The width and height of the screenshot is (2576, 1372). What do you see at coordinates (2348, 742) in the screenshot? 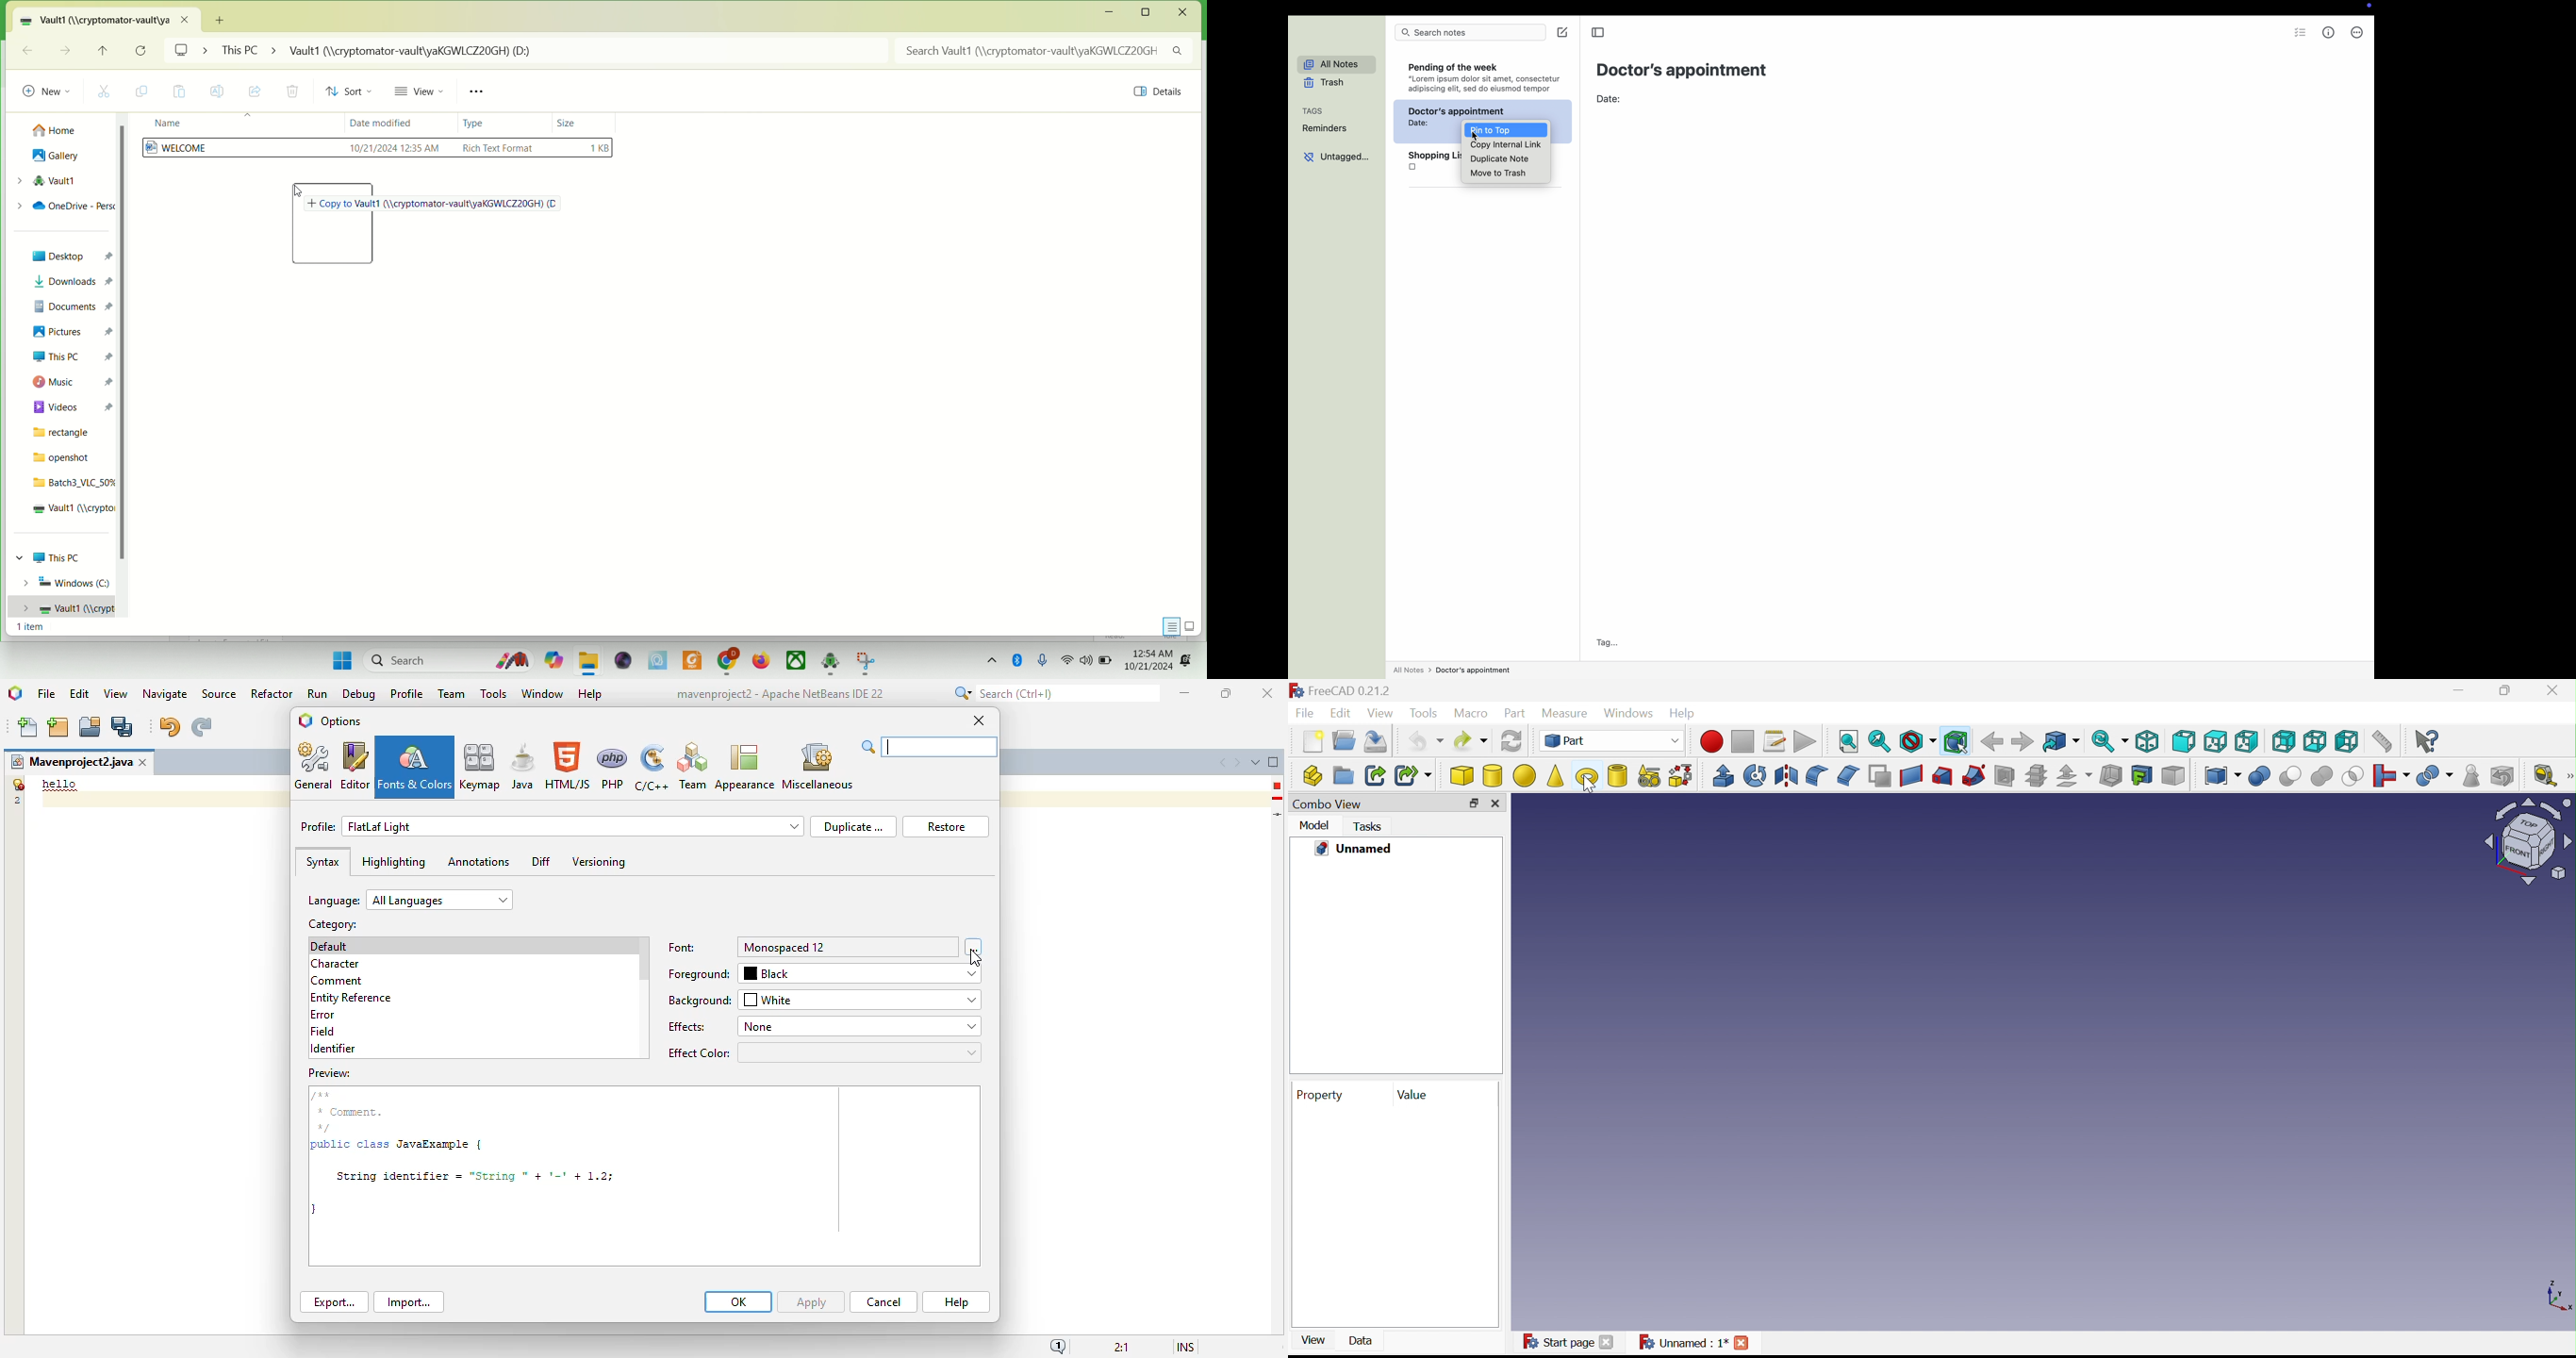
I see `Left` at bounding box center [2348, 742].